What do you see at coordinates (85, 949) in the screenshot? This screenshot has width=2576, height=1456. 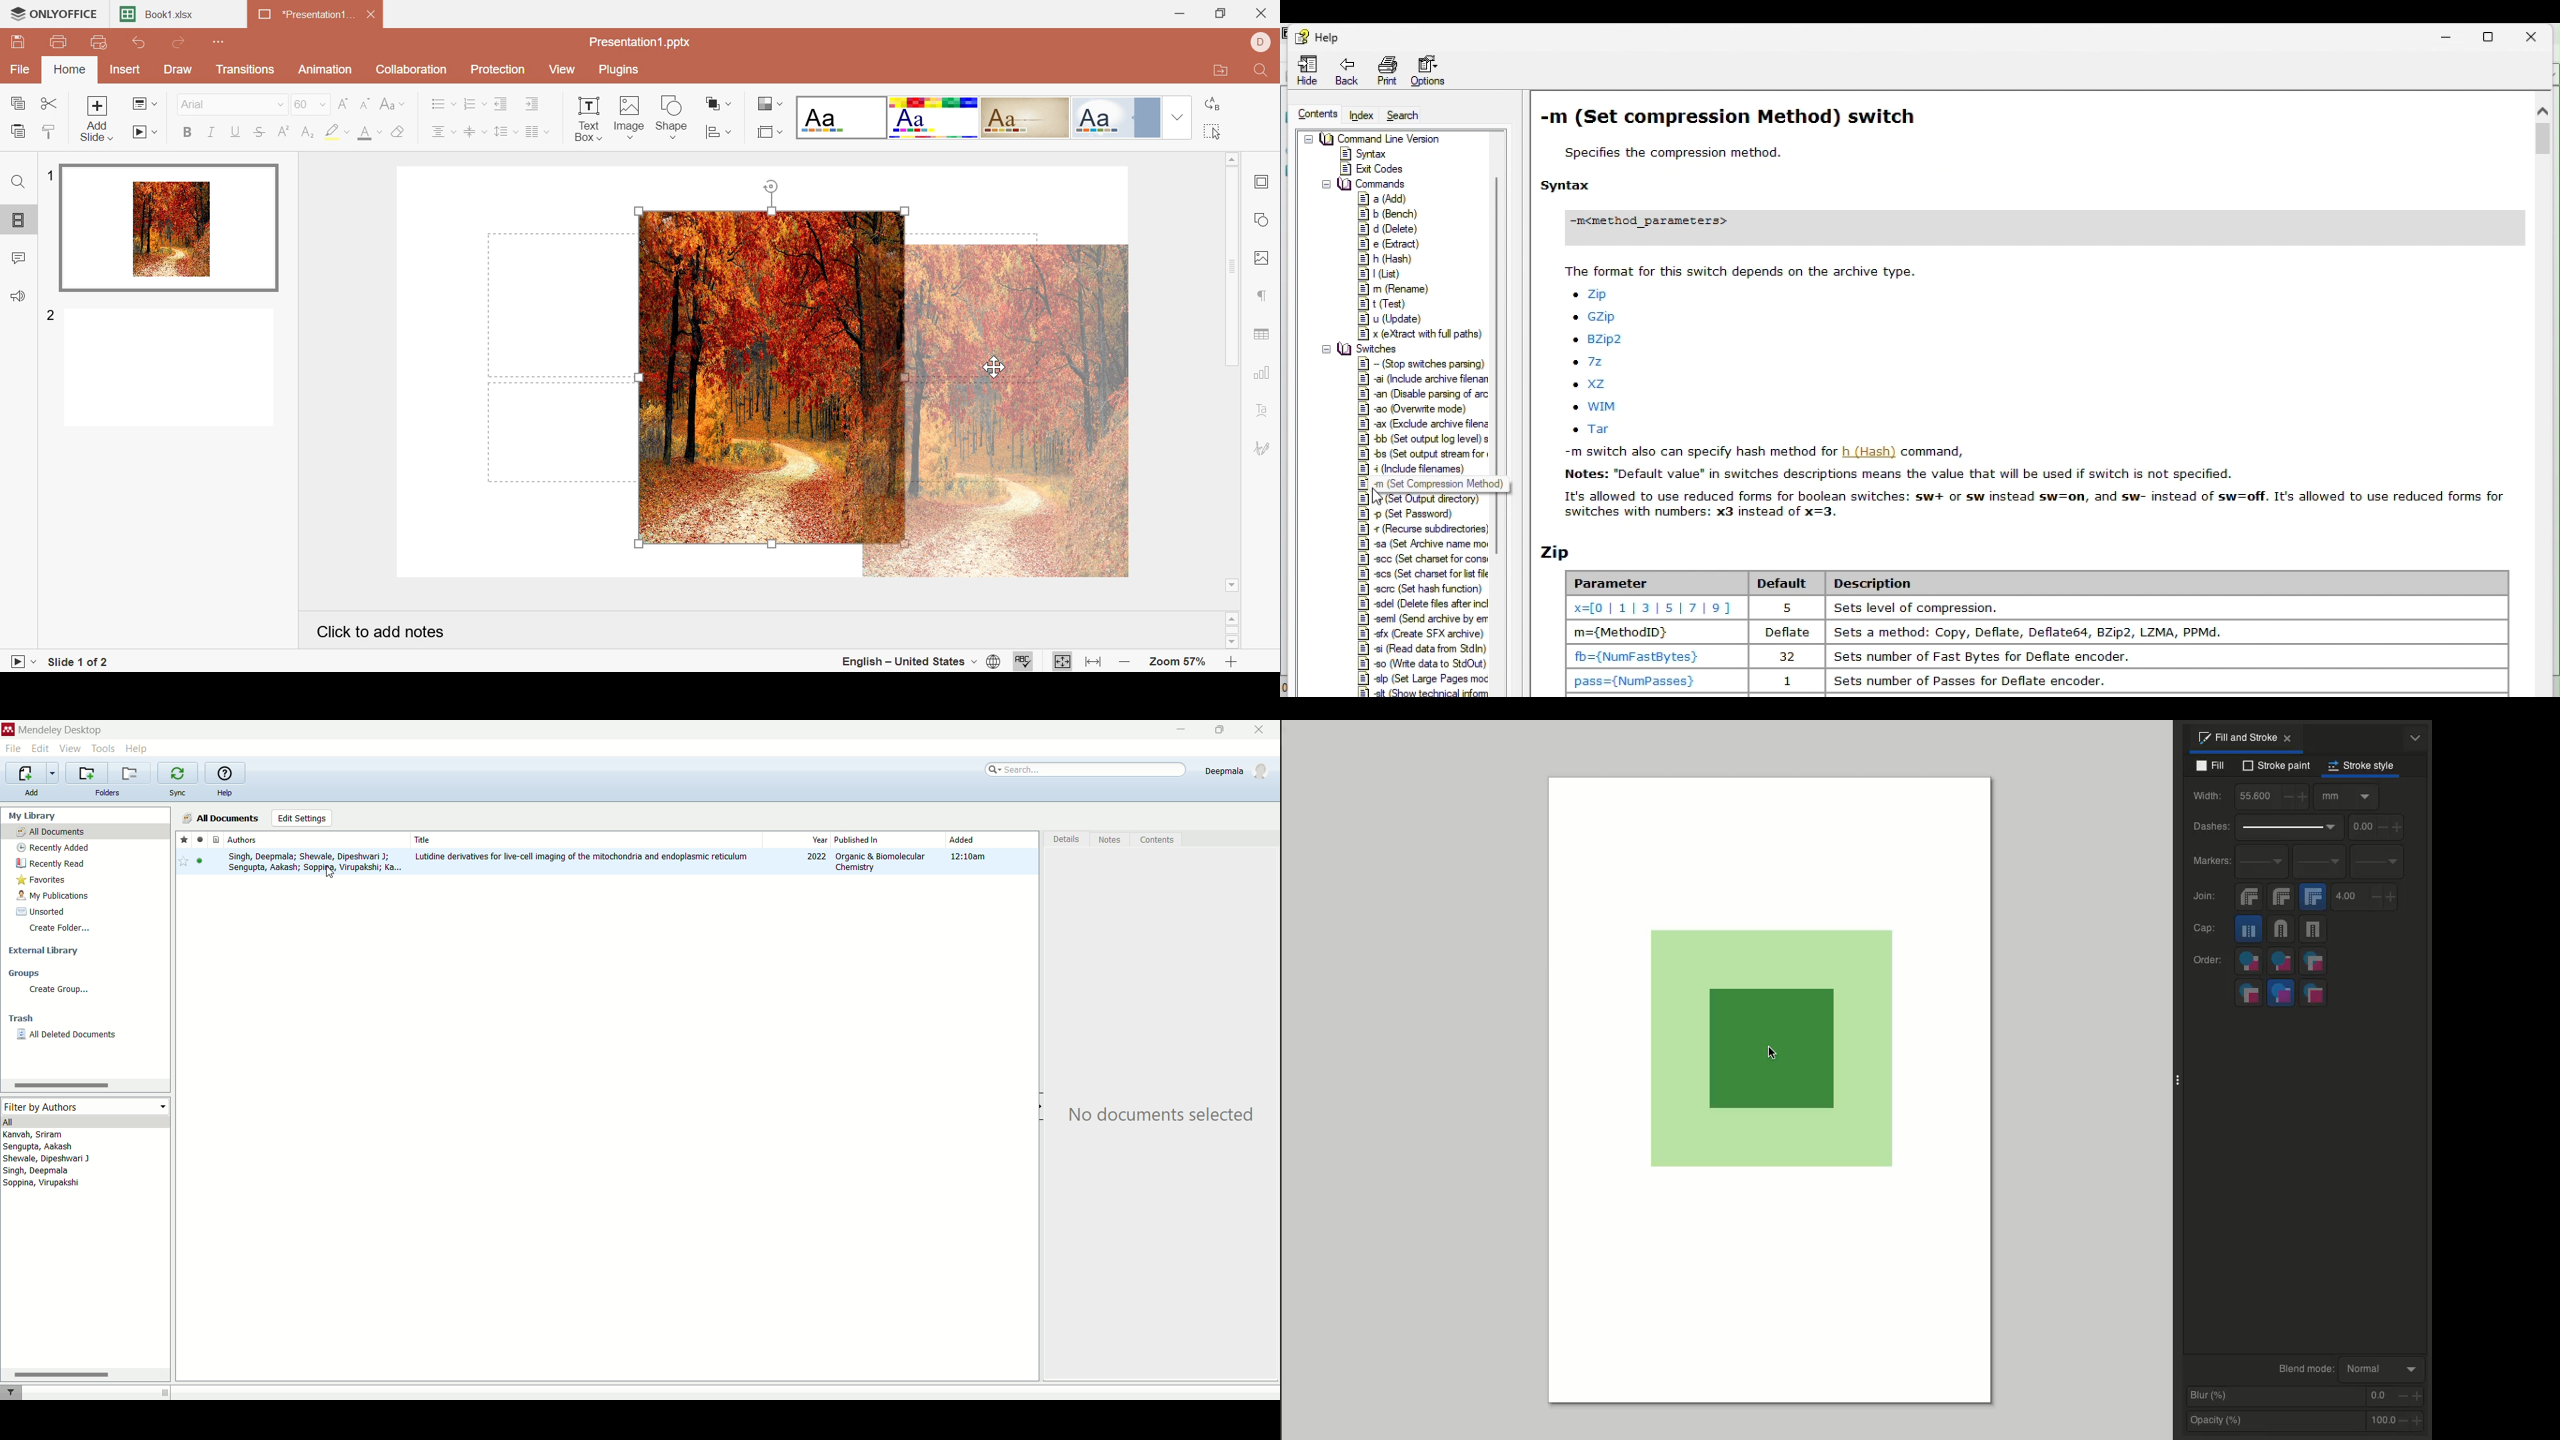 I see `external libarary` at bounding box center [85, 949].